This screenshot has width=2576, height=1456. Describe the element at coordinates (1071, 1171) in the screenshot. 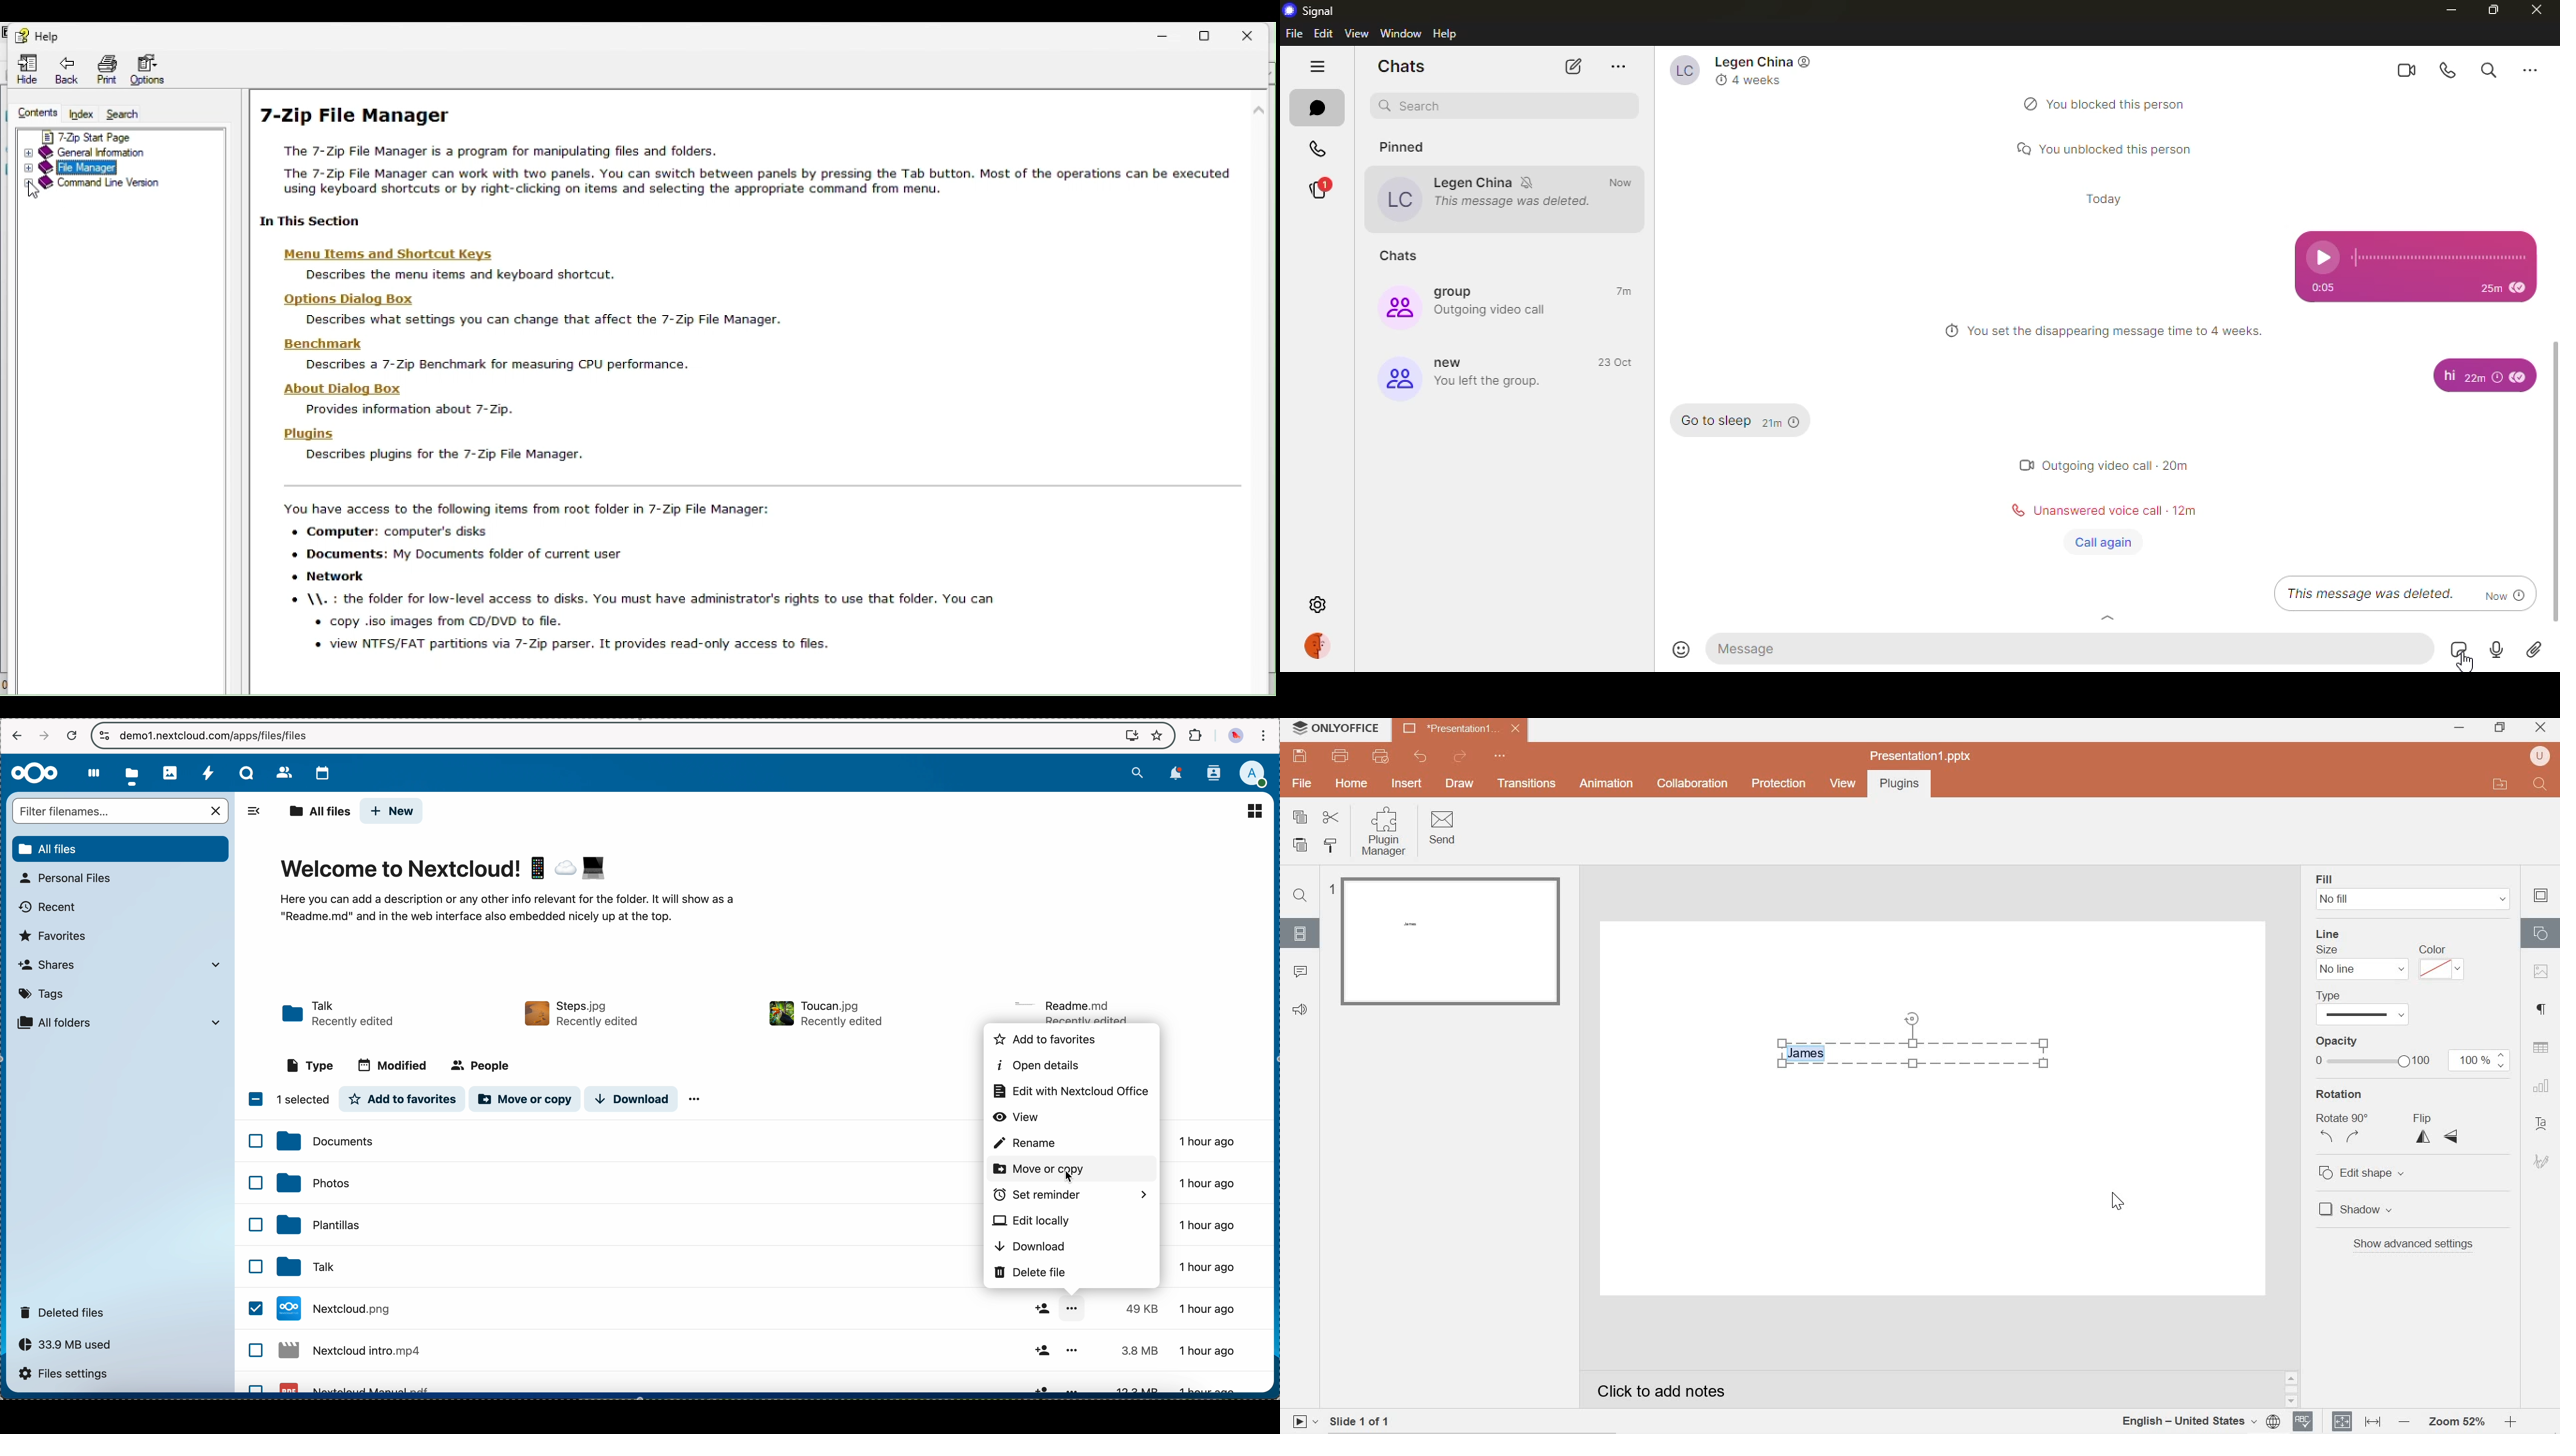

I see `click on move or copy` at that location.